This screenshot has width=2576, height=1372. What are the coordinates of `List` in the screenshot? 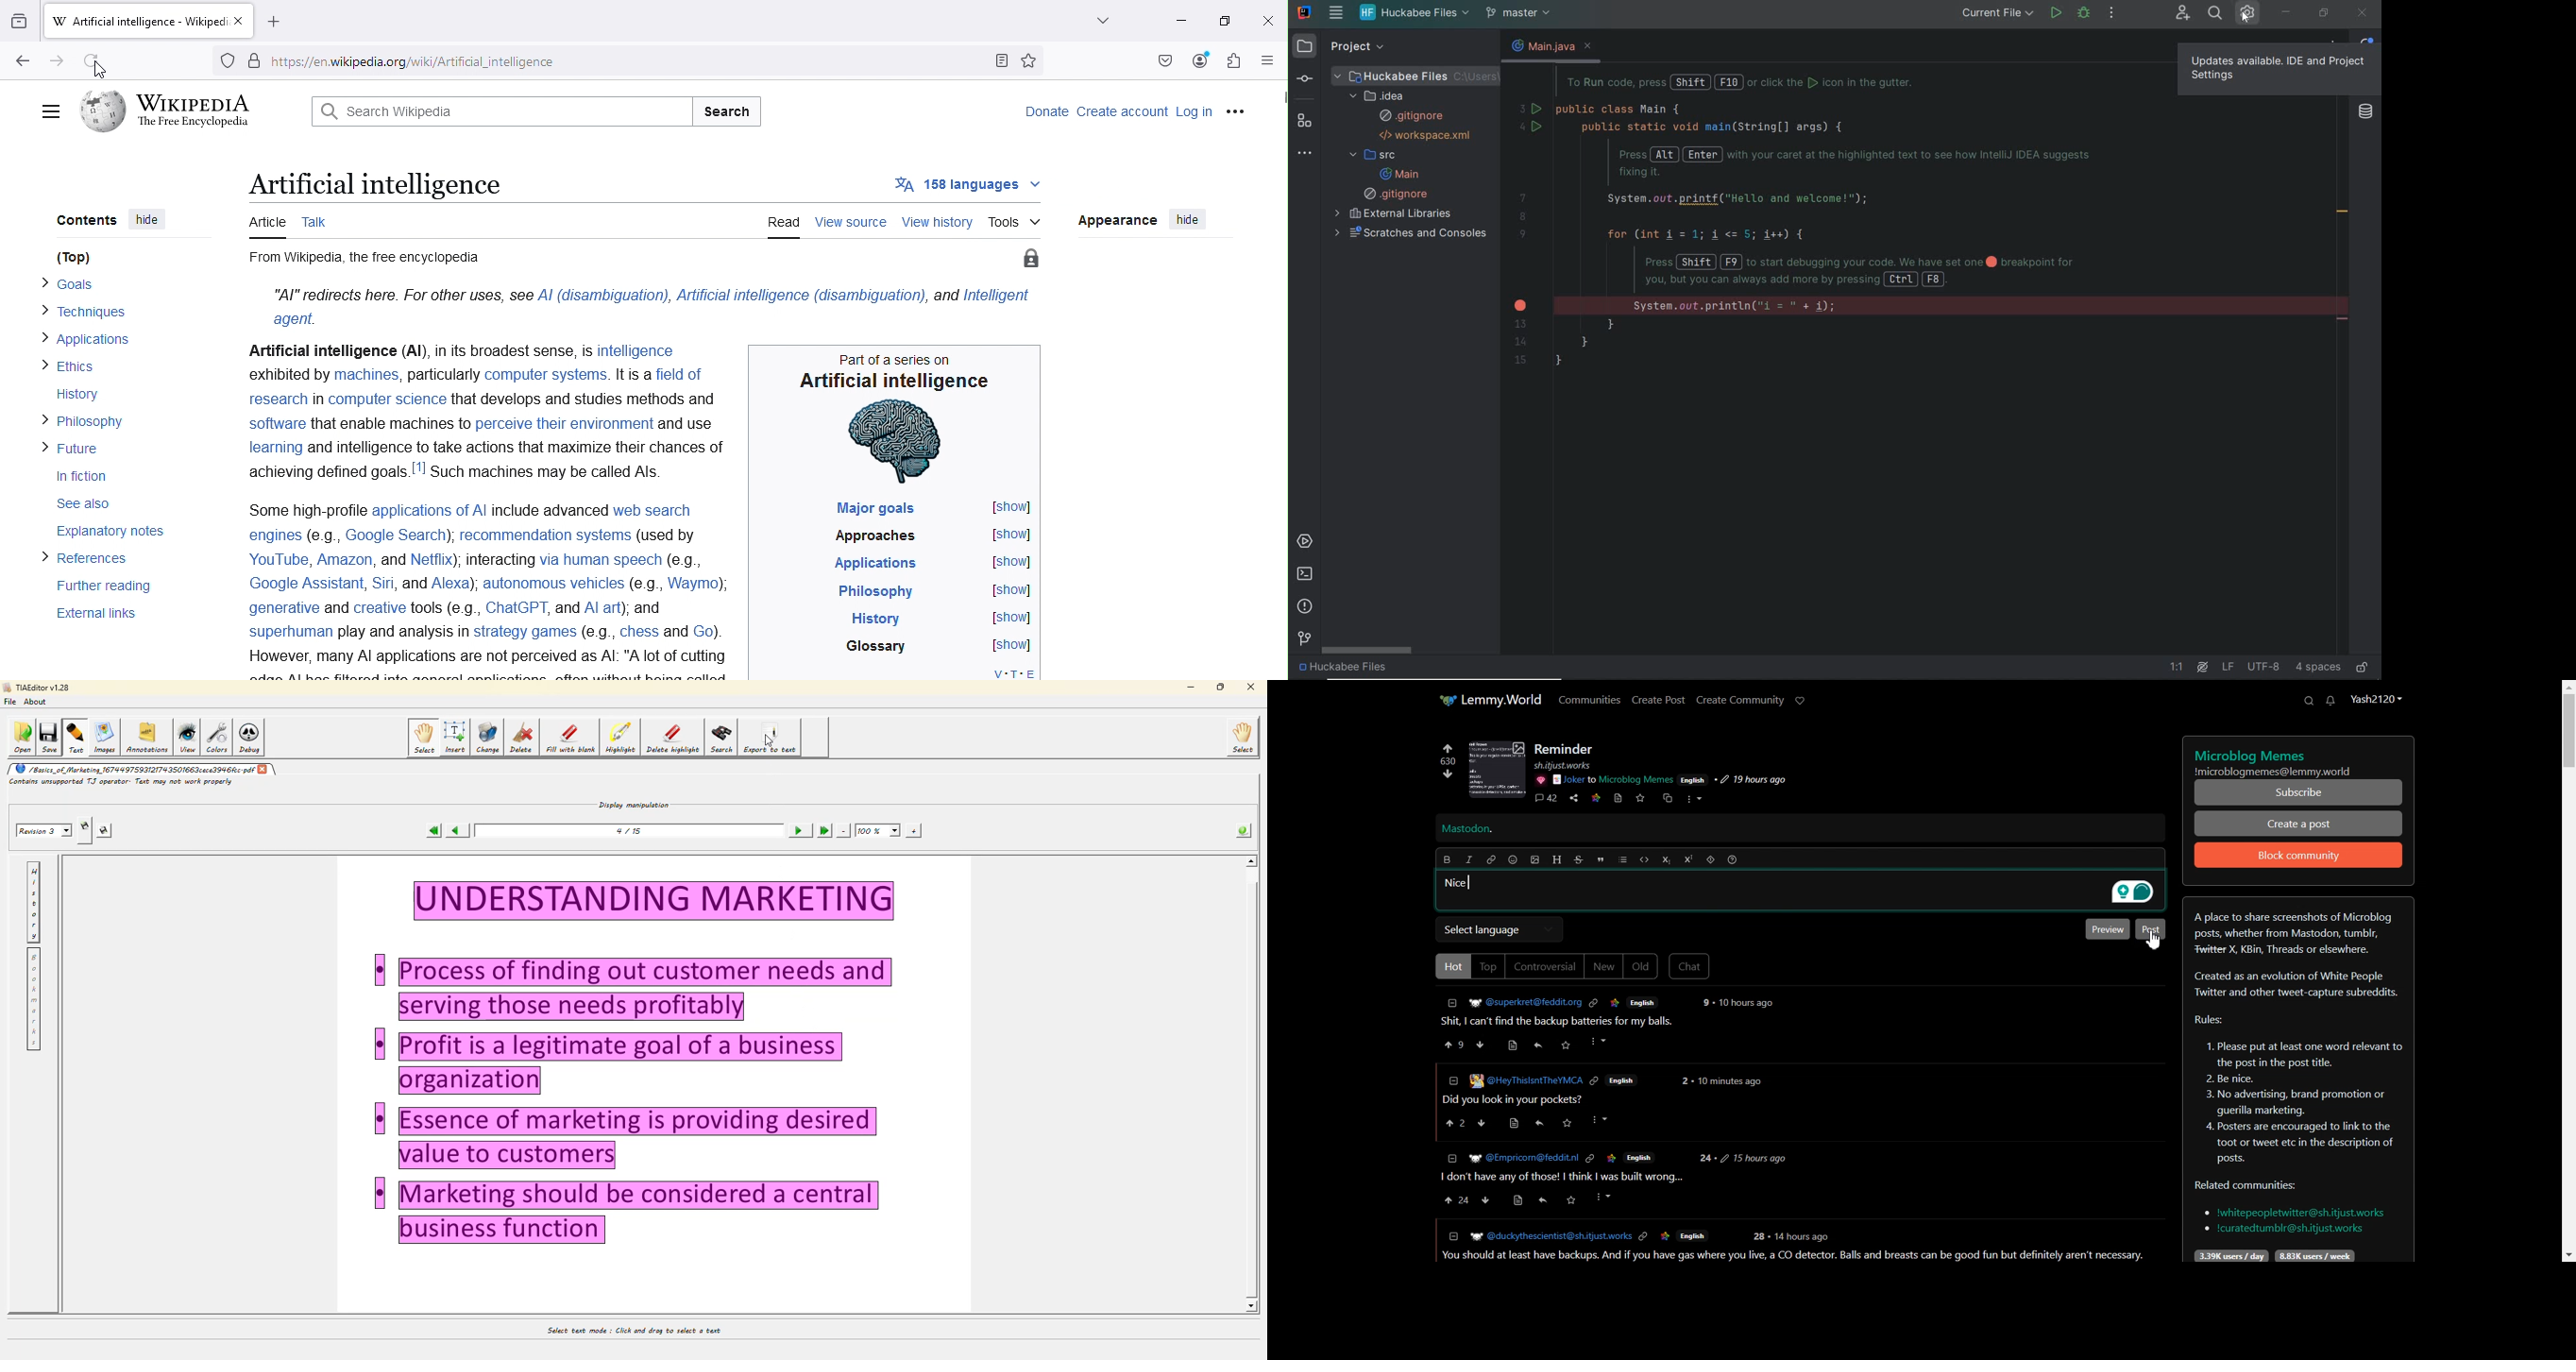 It's located at (1623, 860).